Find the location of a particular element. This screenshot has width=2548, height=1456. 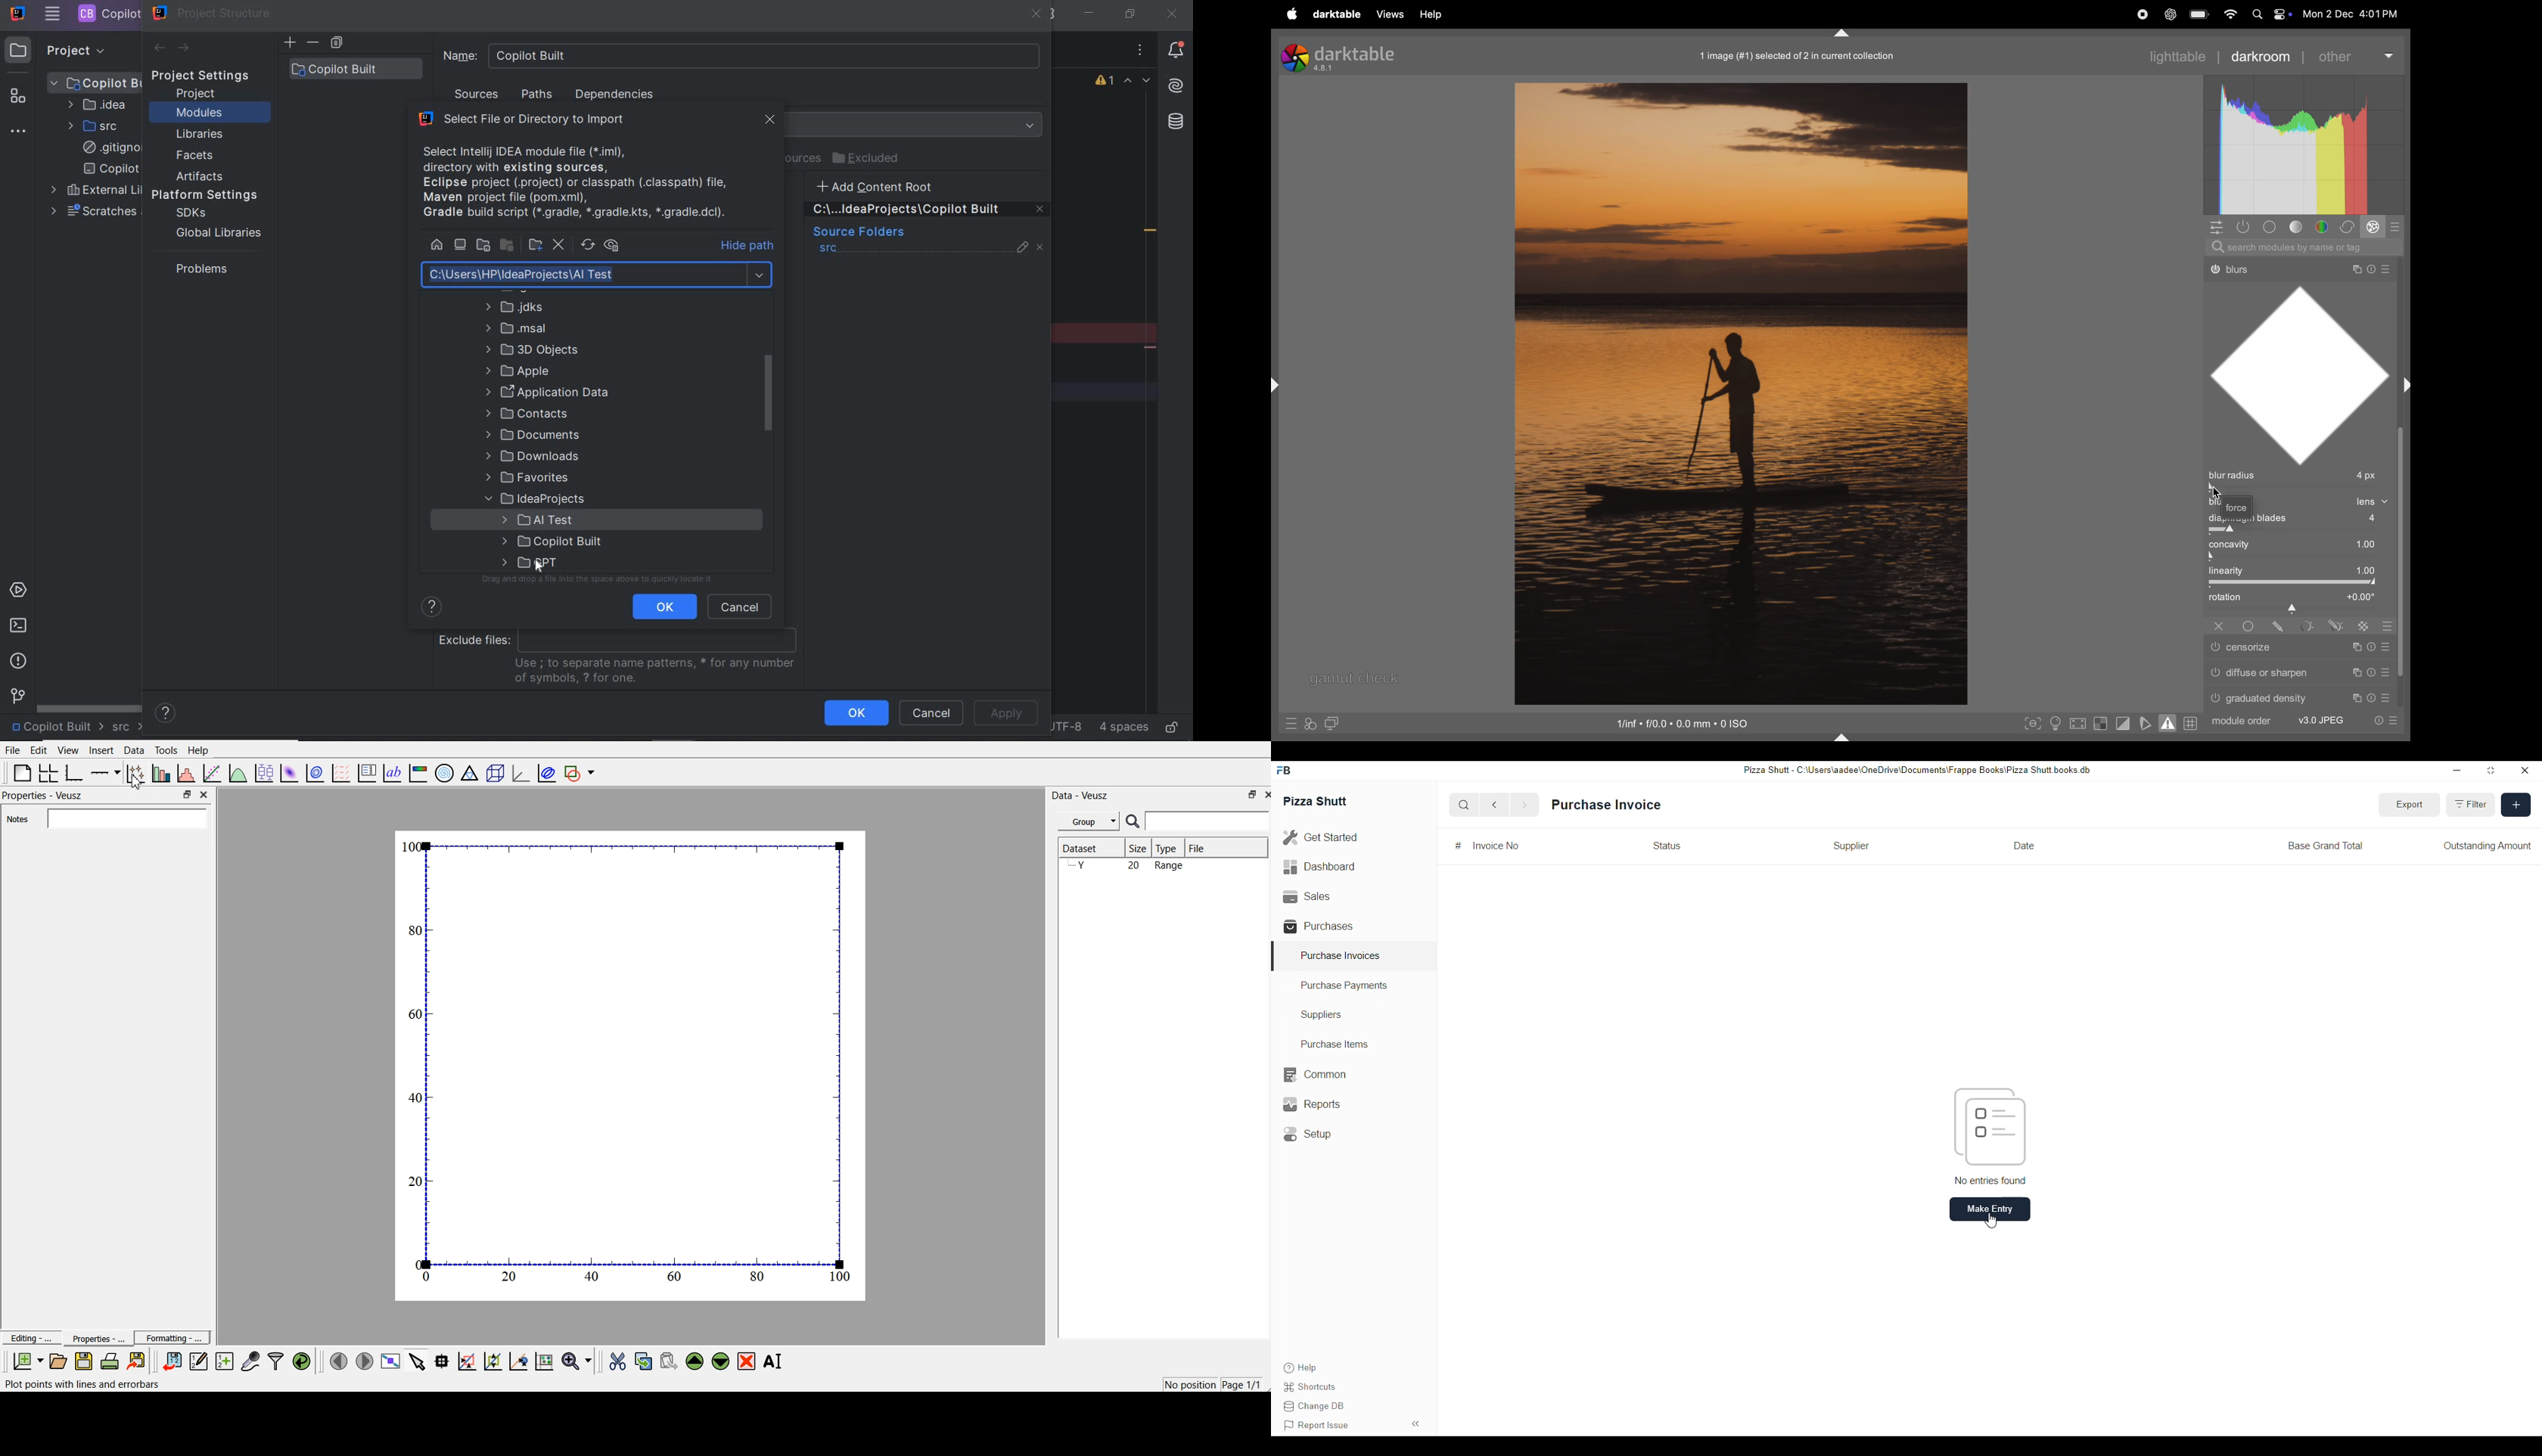

Data - Veusz is located at coordinates (1085, 794).